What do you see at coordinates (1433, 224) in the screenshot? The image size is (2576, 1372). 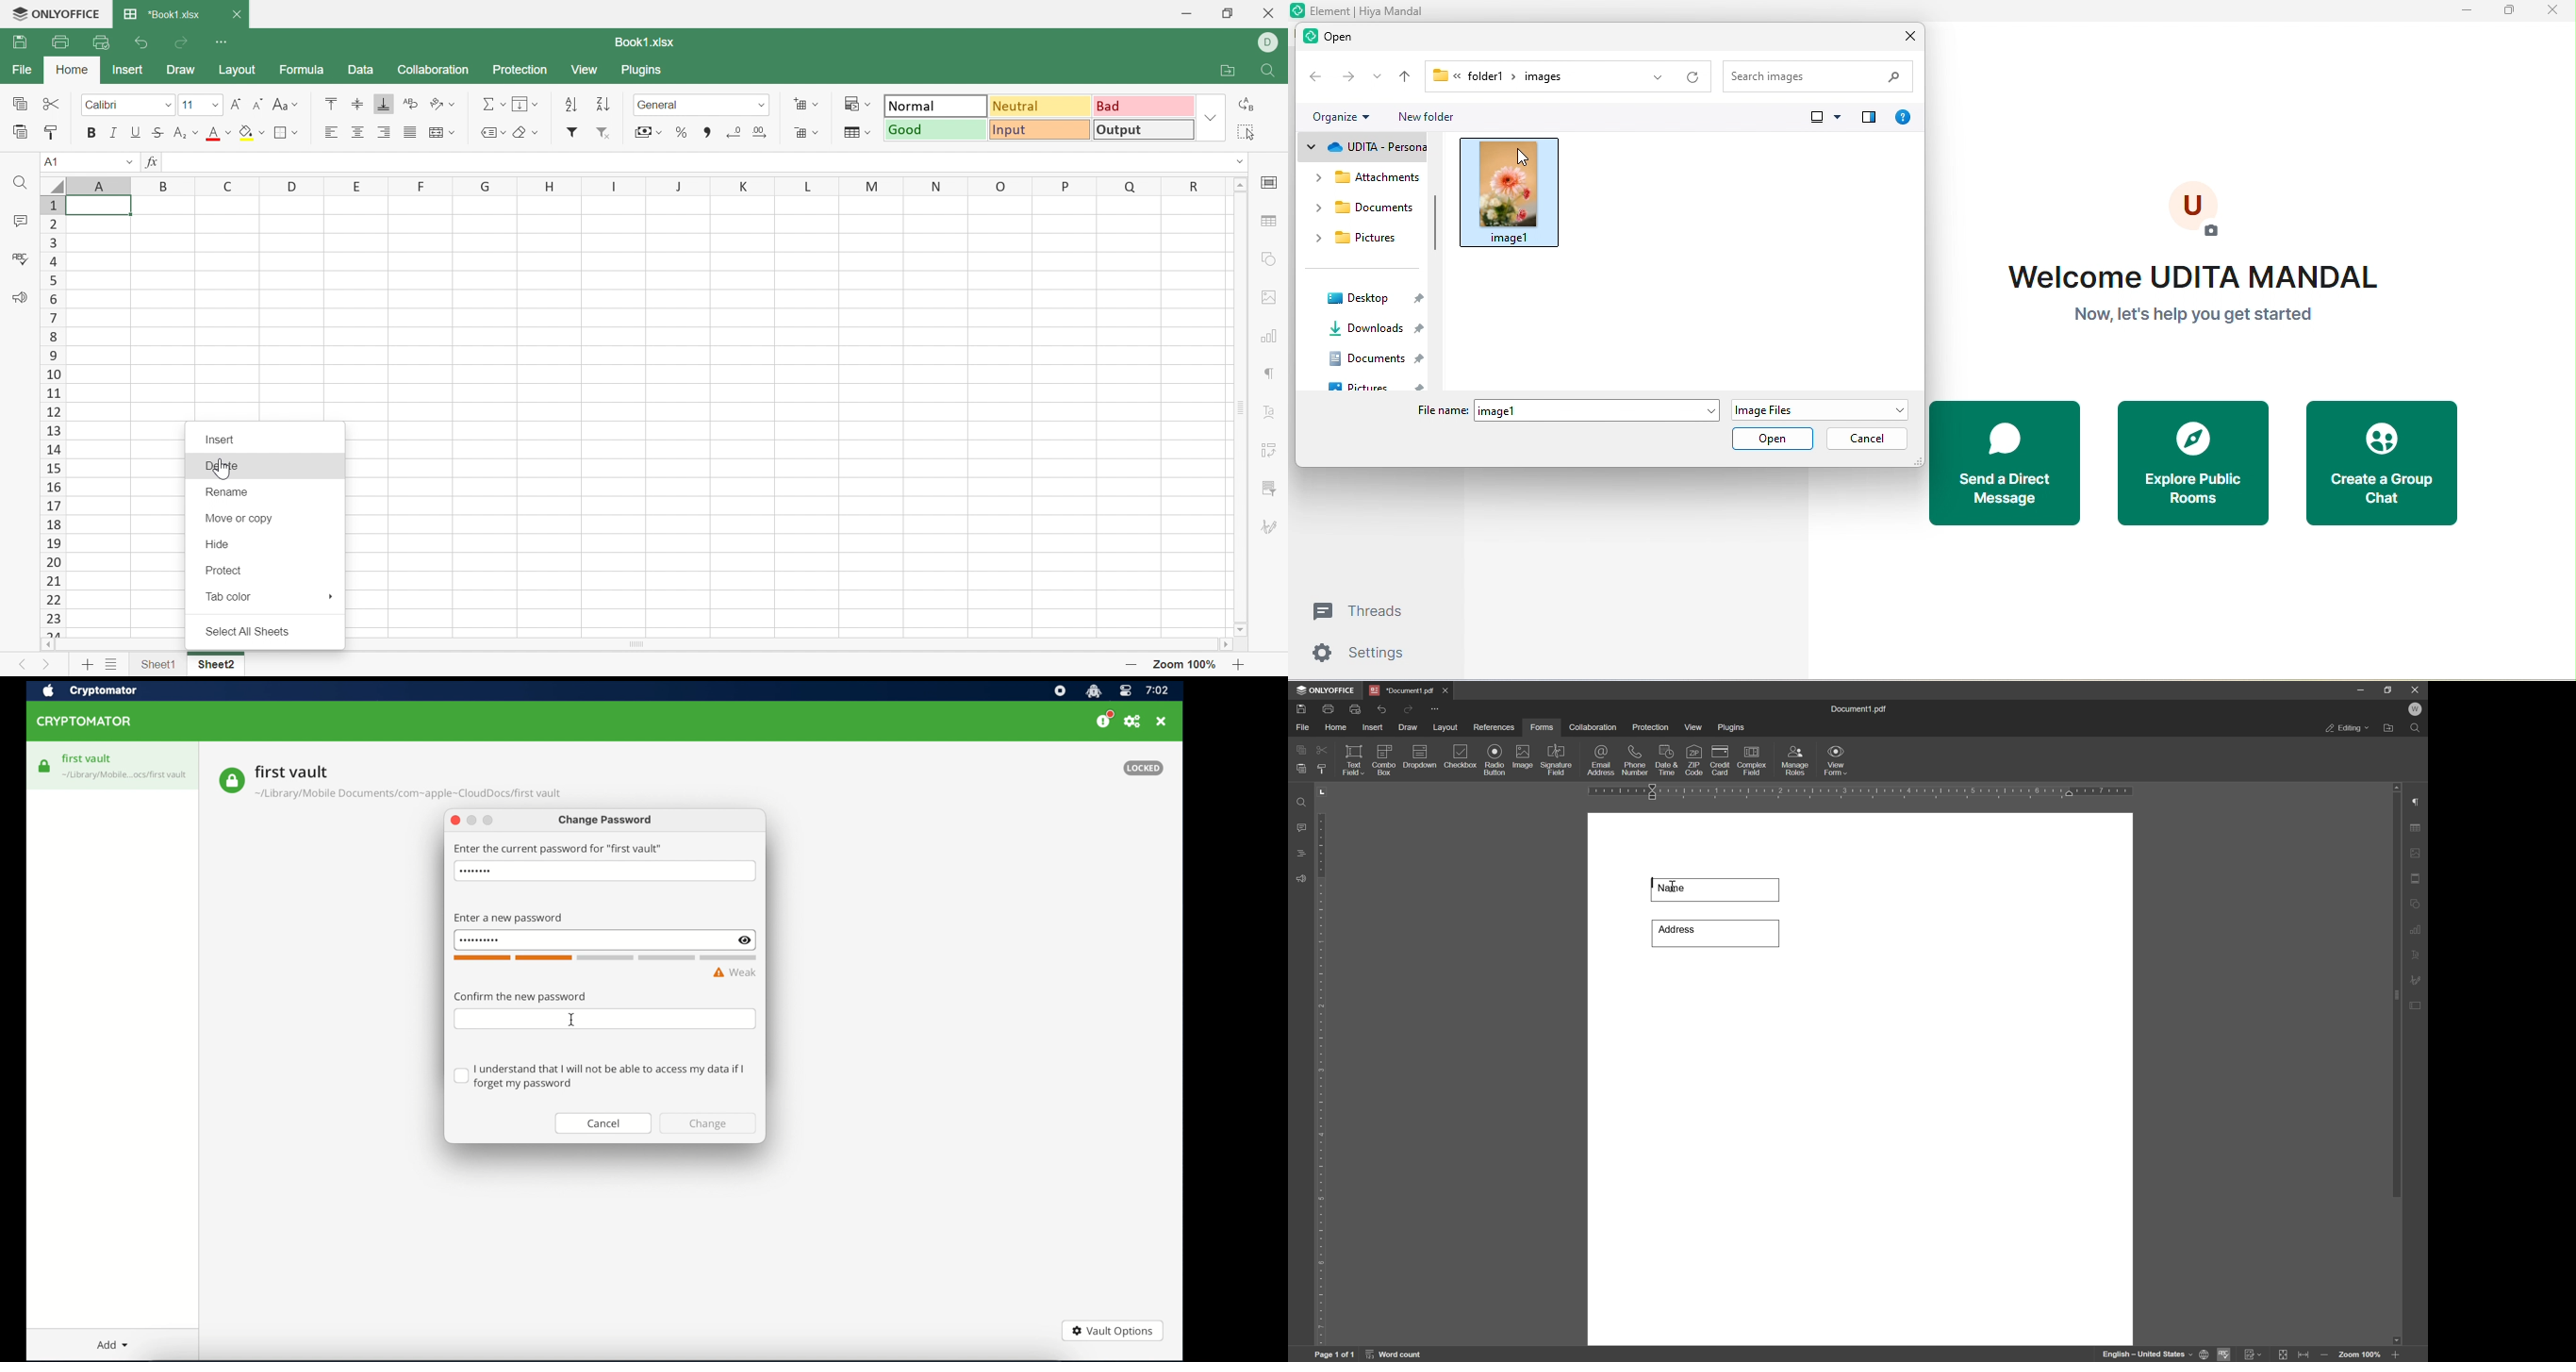 I see `hide` at bounding box center [1433, 224].